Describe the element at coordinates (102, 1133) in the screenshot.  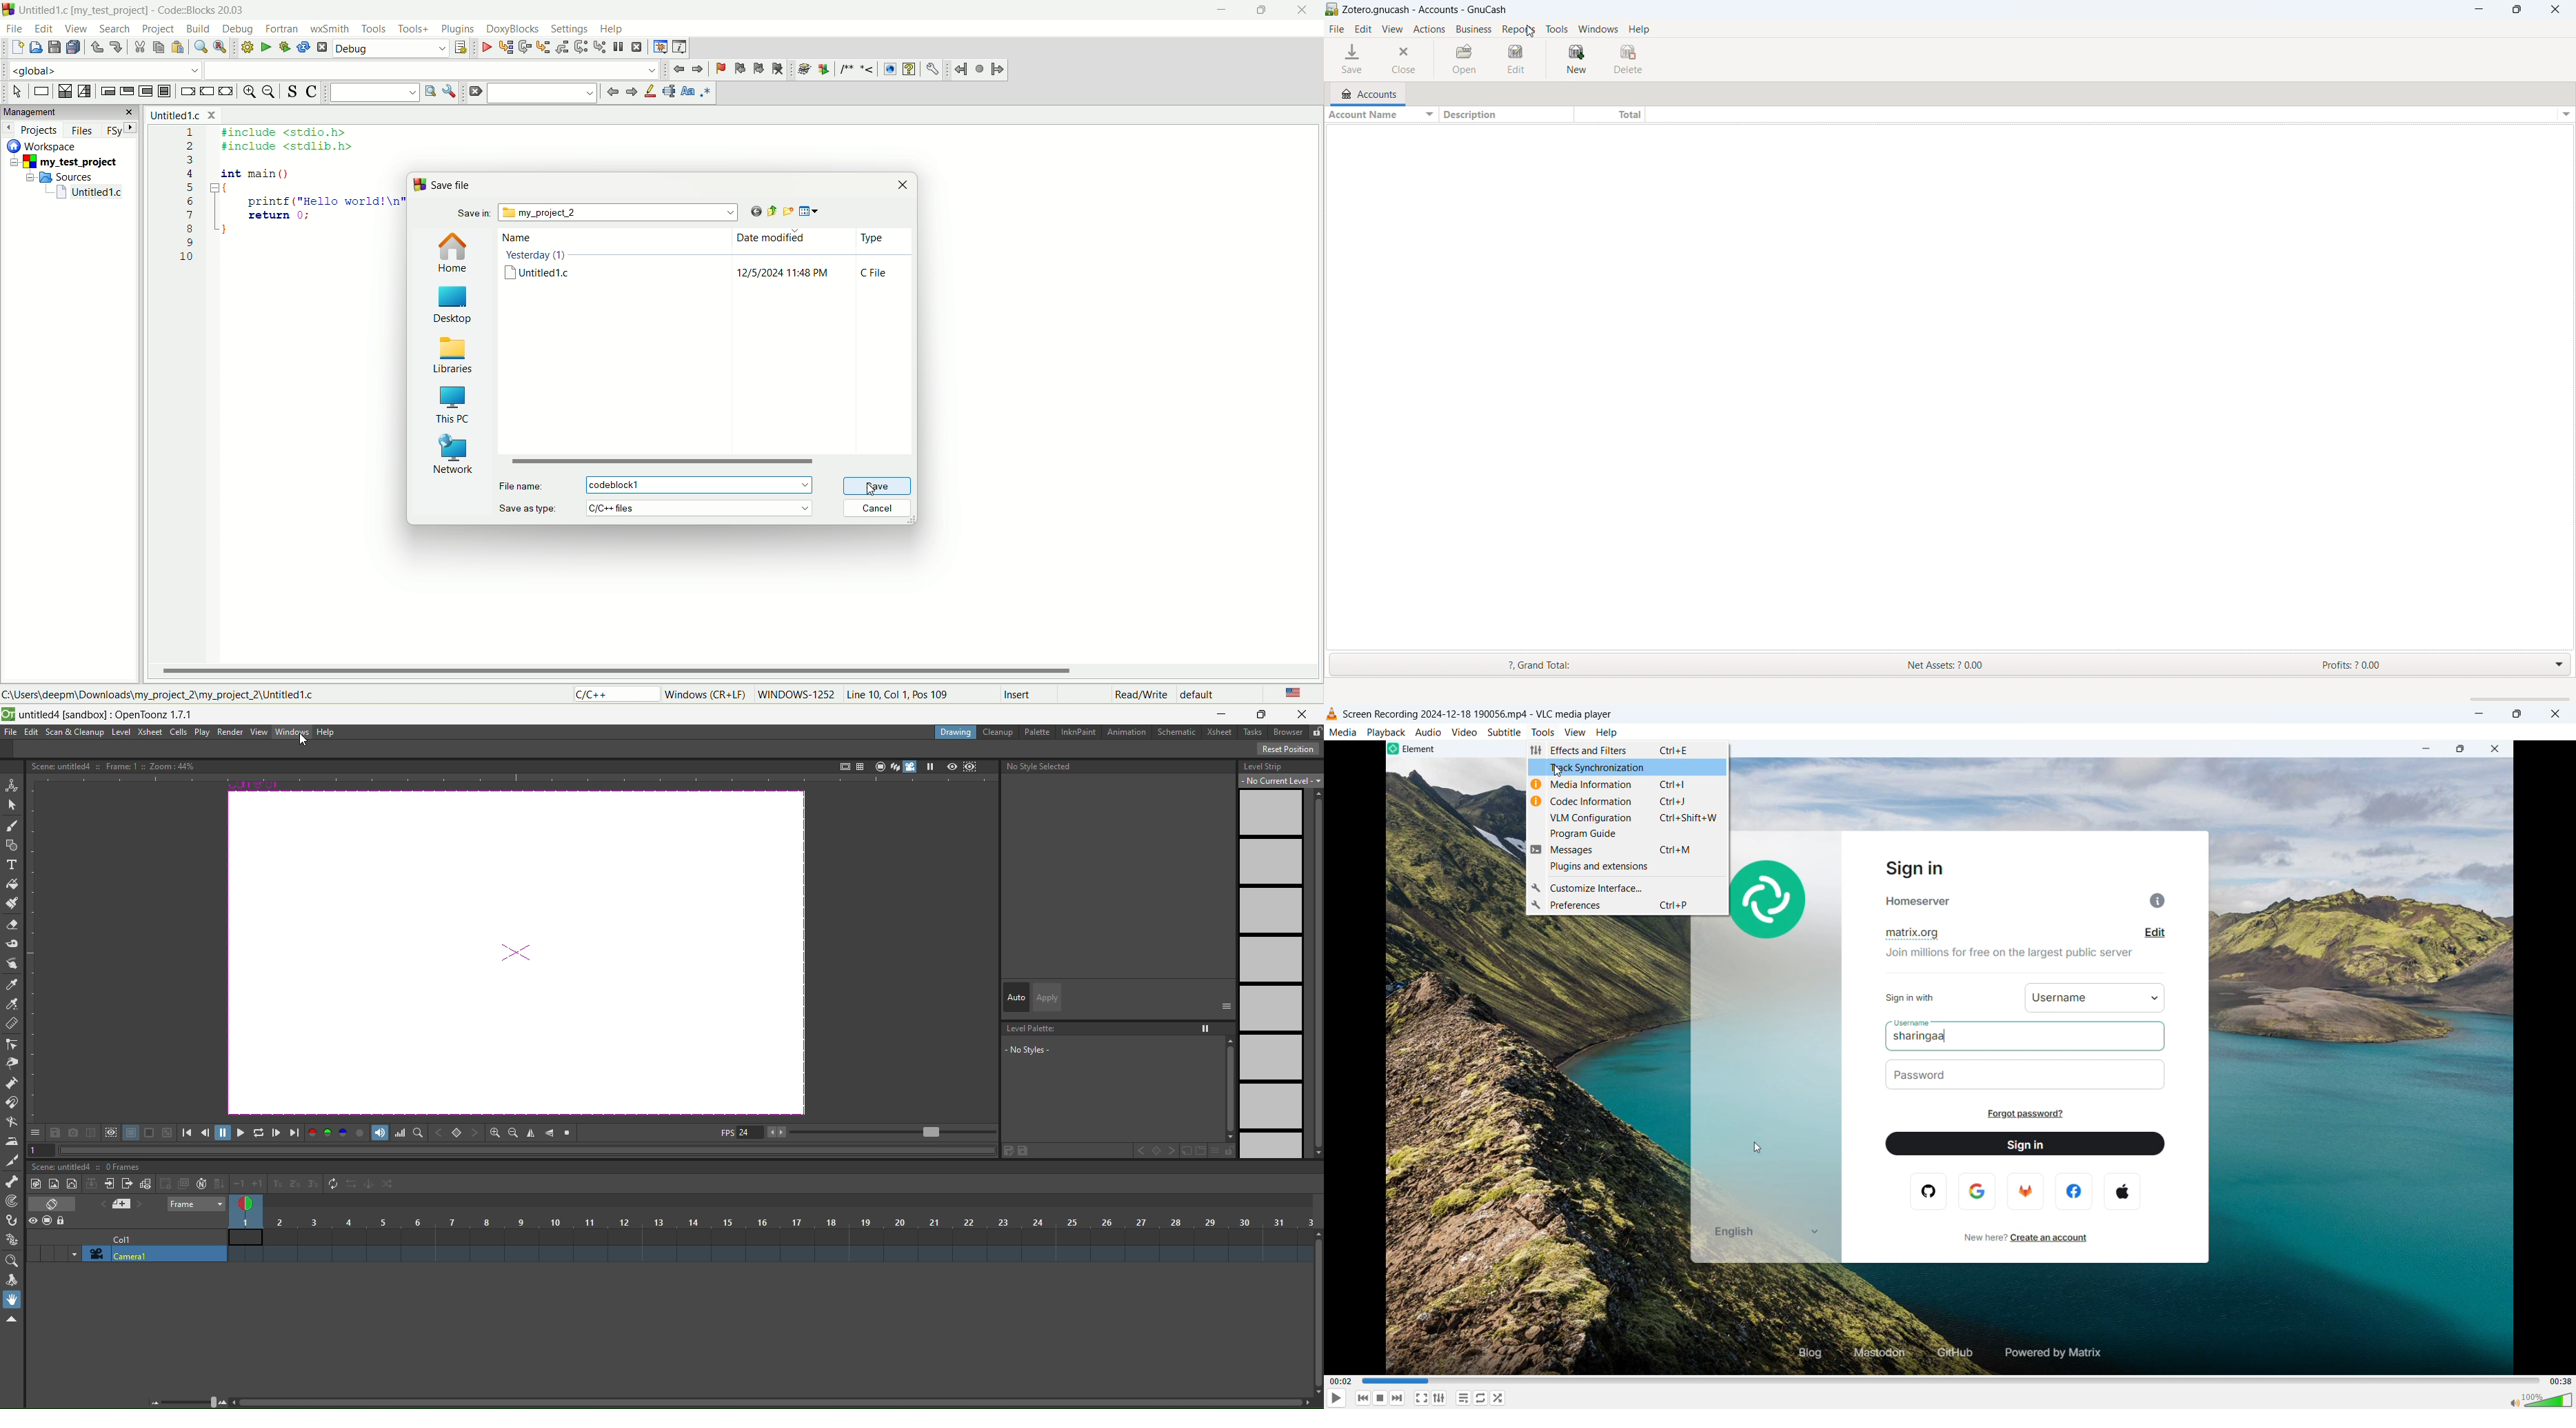
I see `icon` at that location.